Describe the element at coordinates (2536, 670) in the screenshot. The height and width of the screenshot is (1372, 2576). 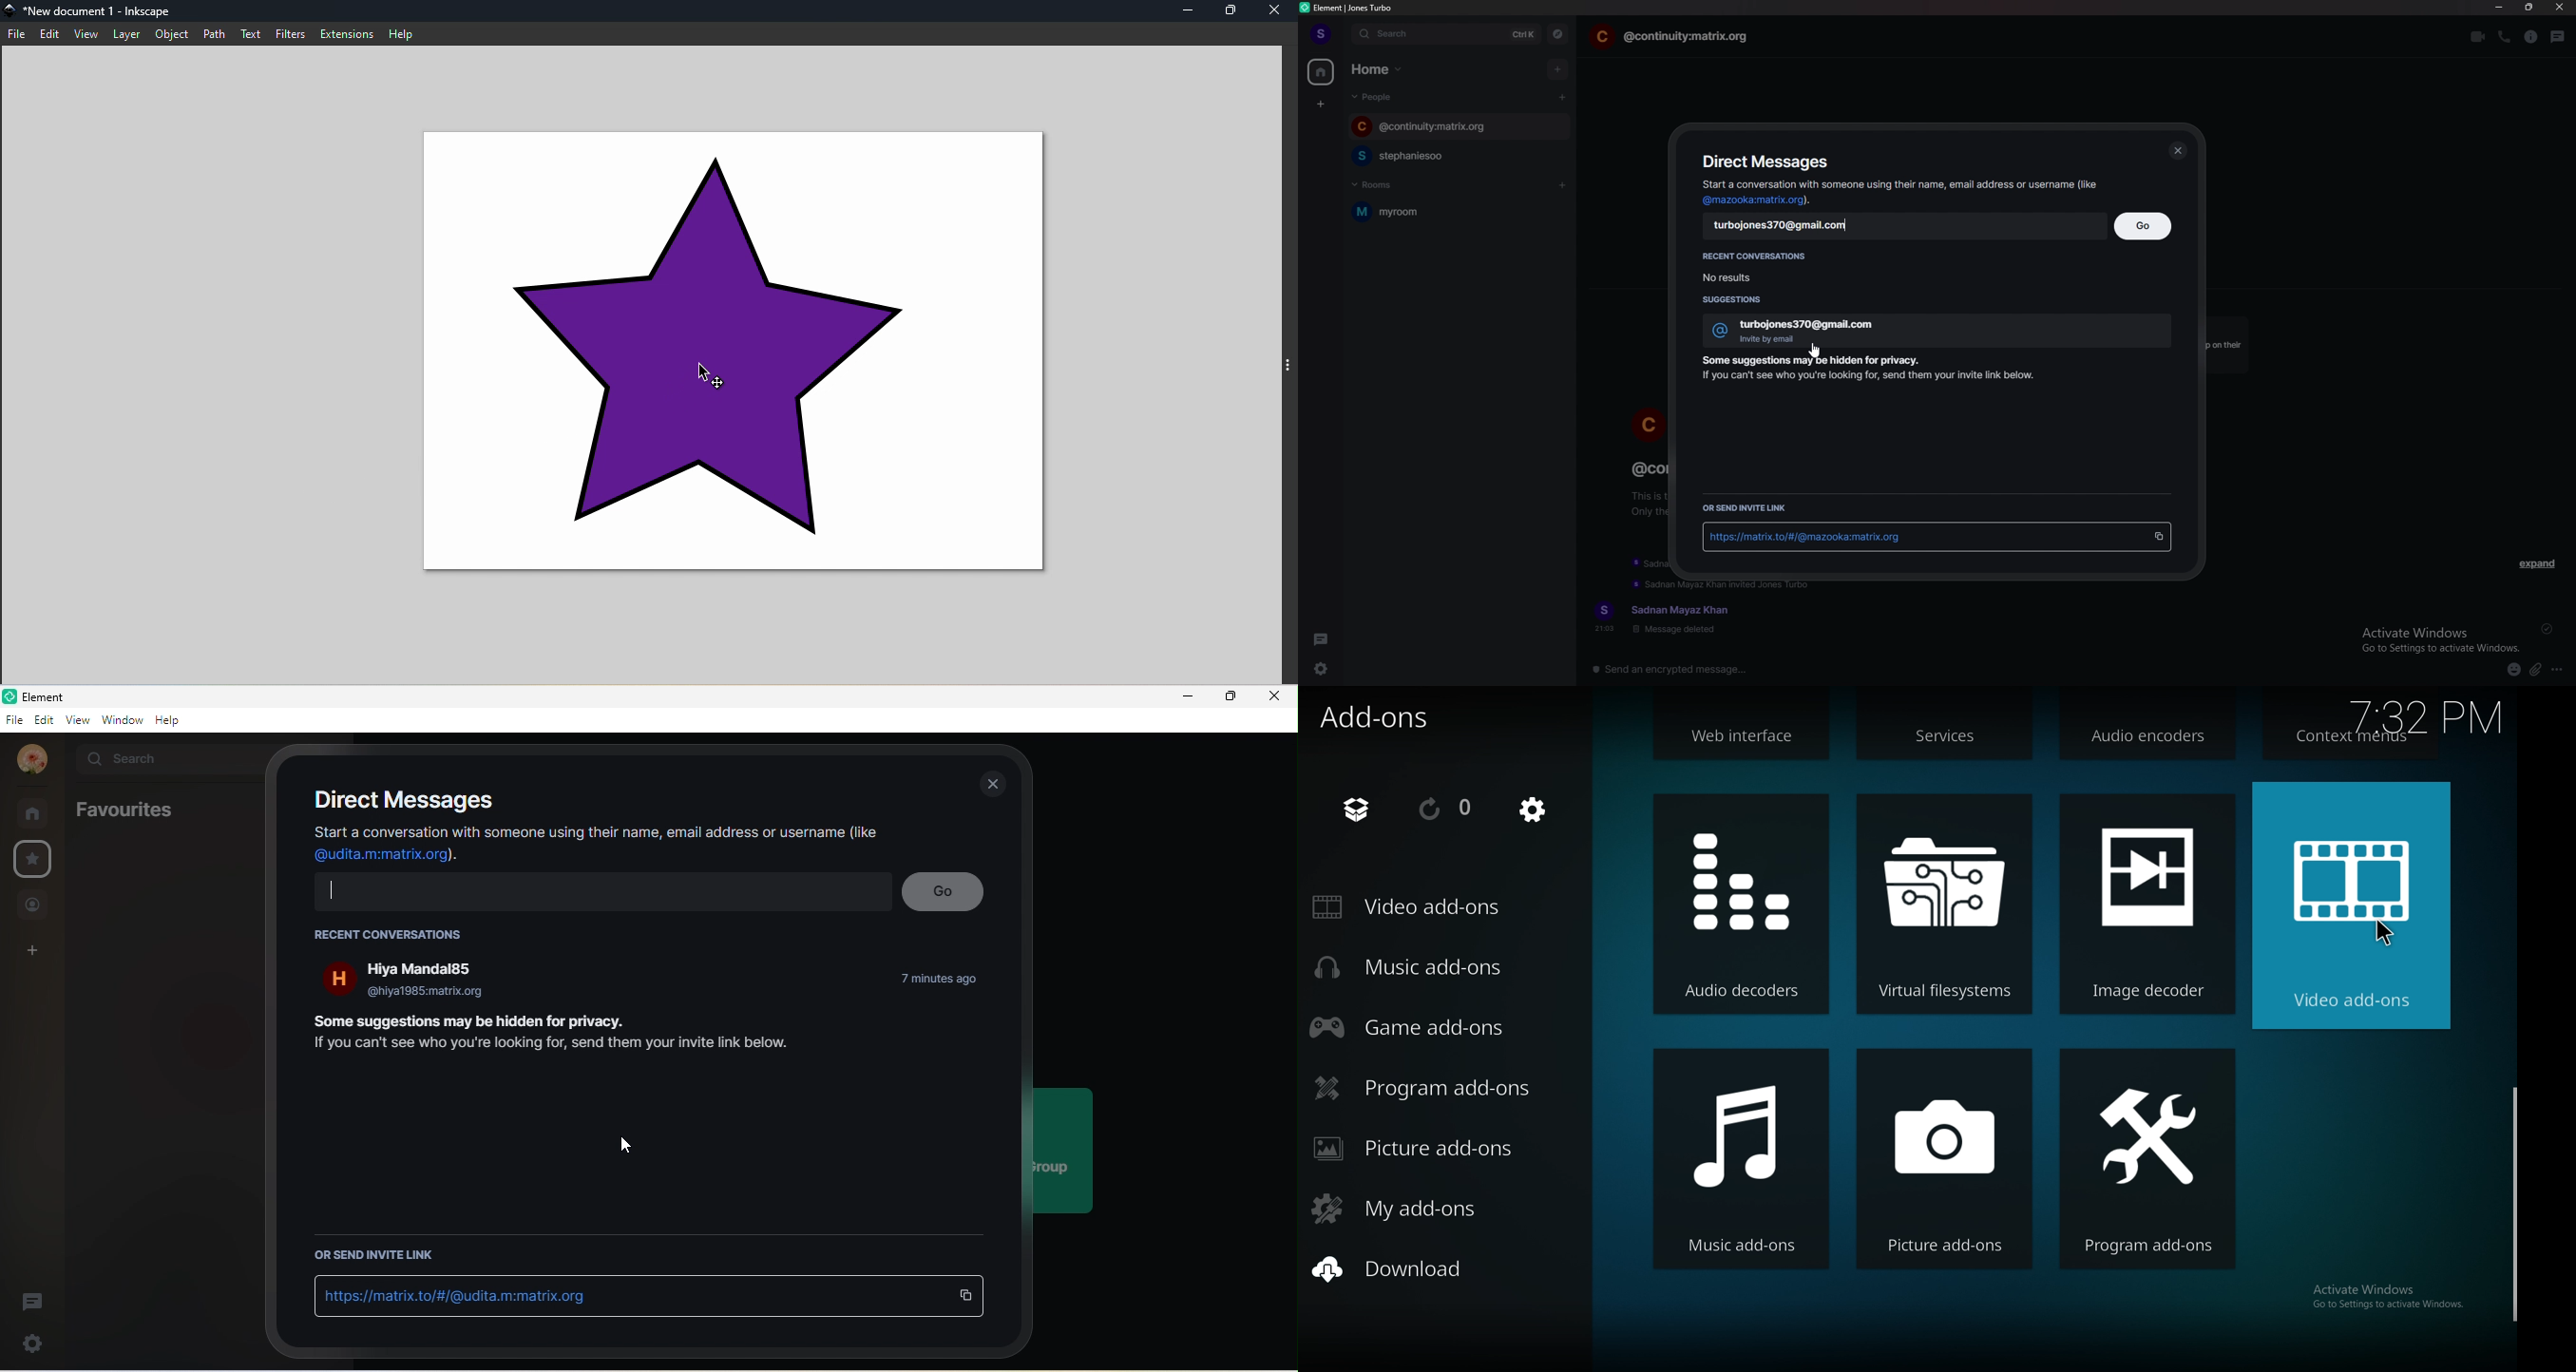
I see `attachment` at that location.